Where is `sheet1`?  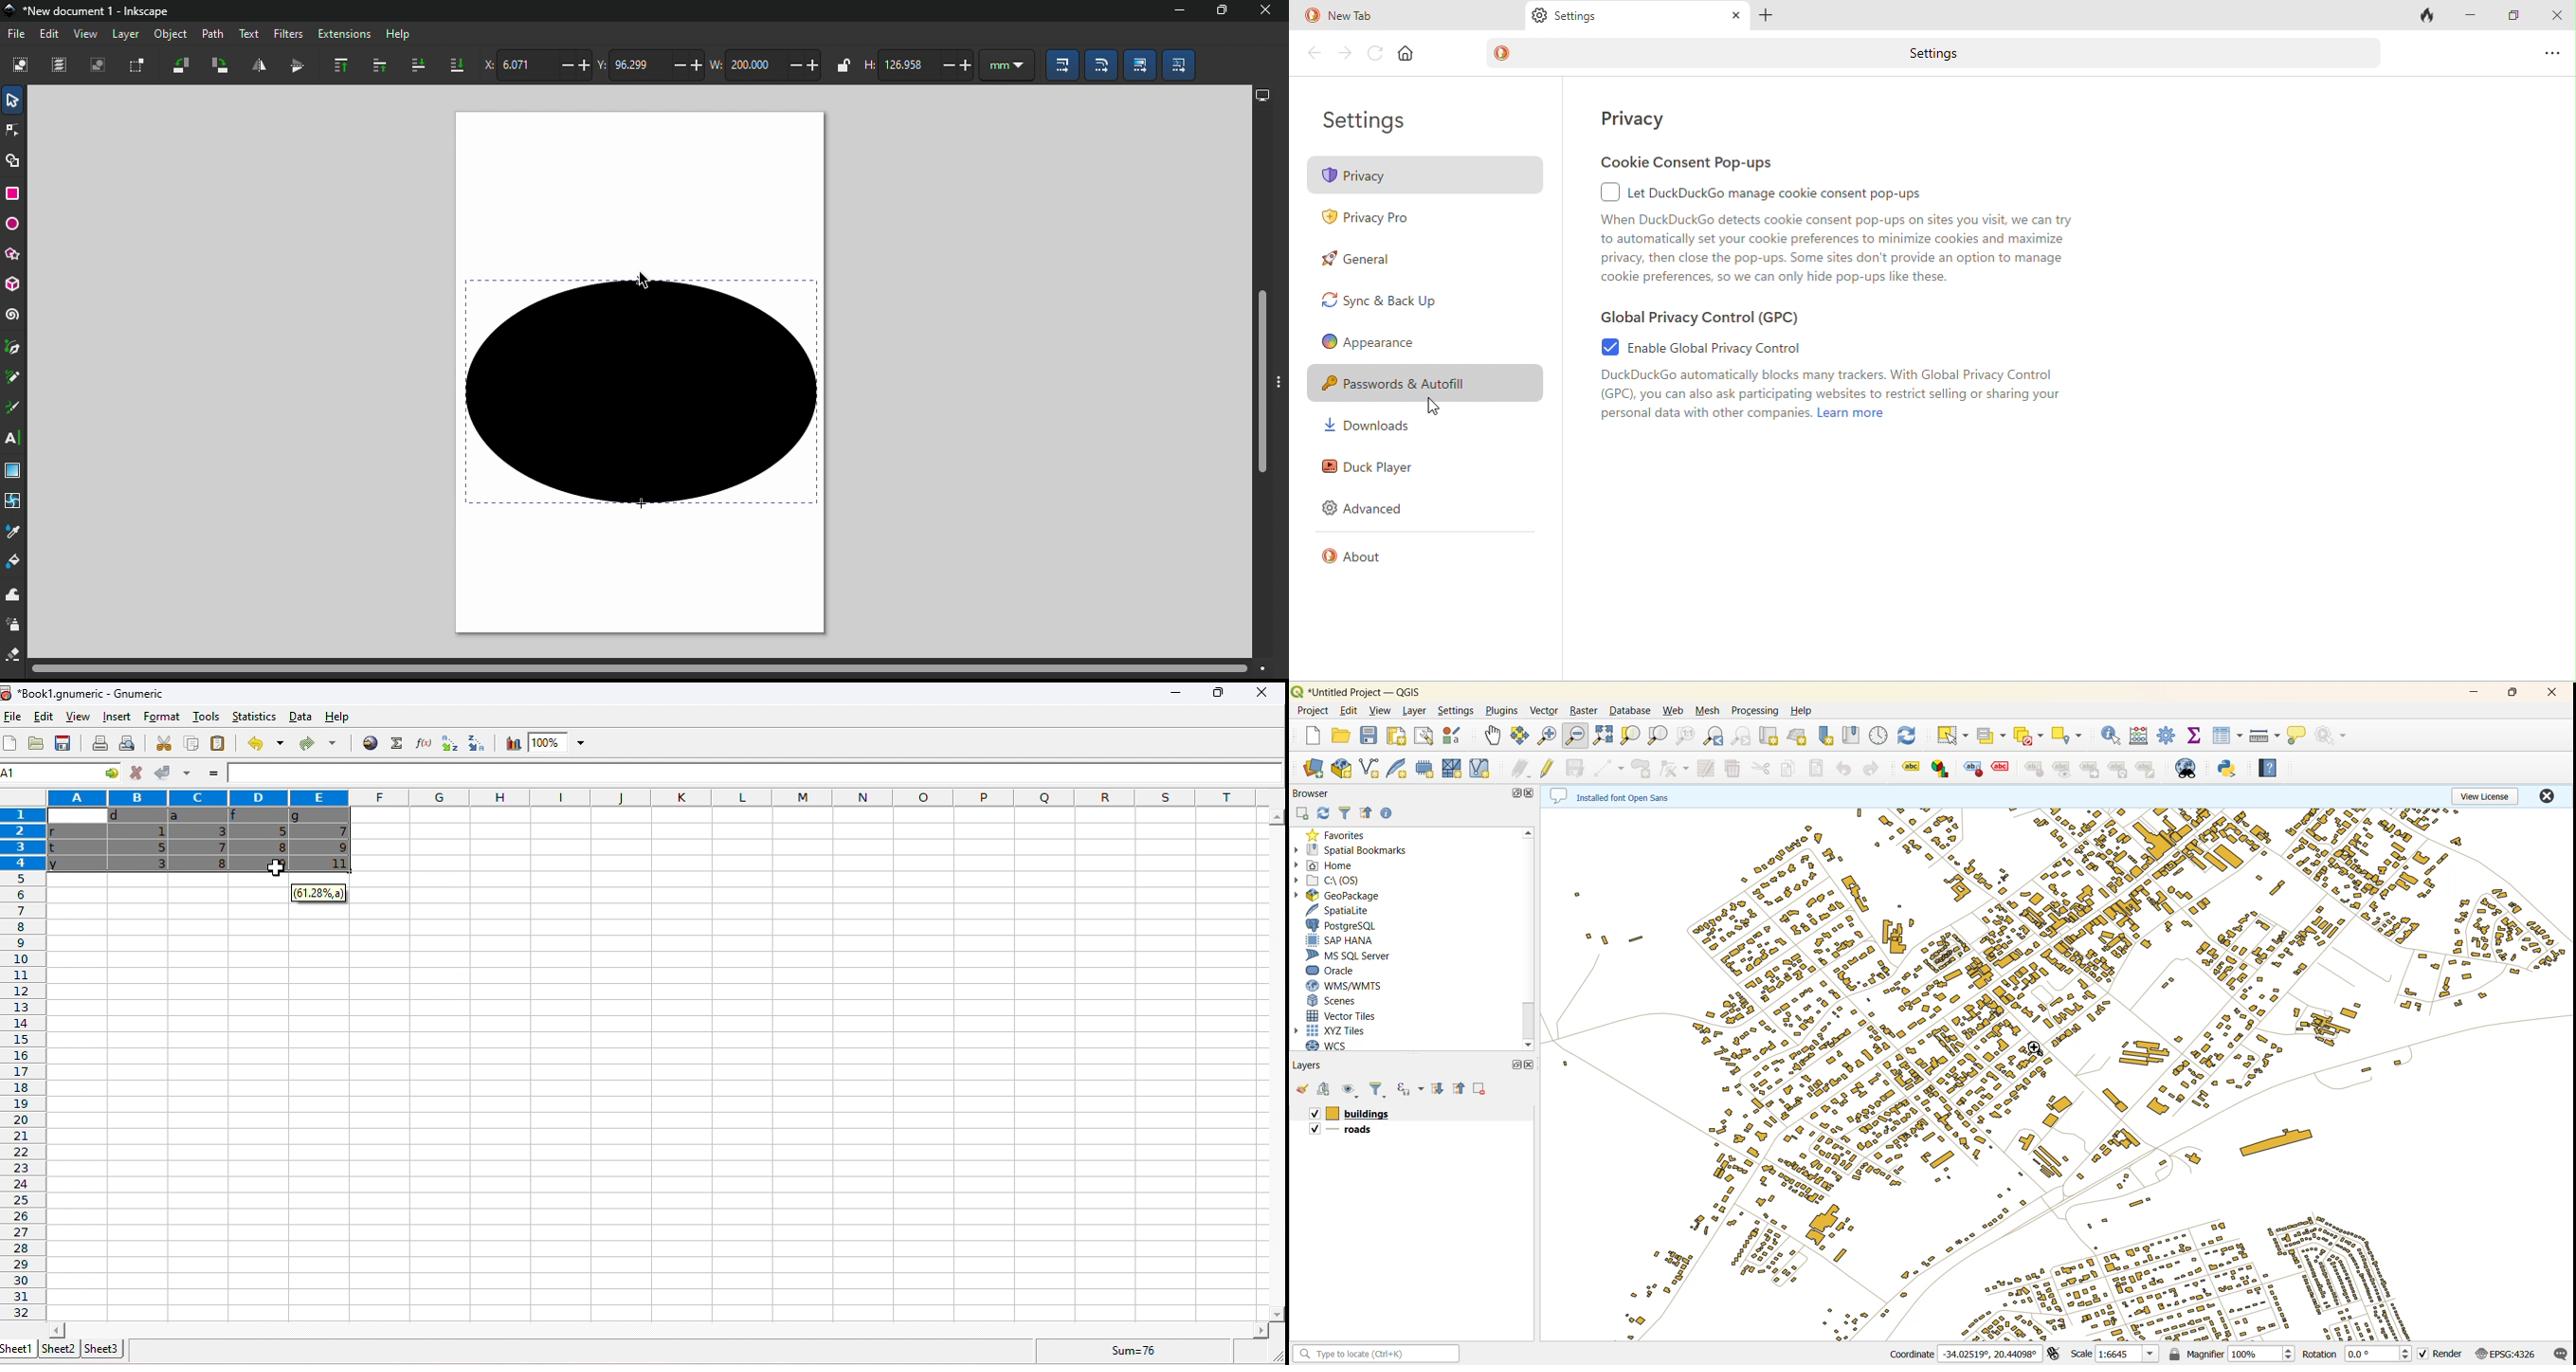 sheet1 is located at coordinates (18, 1349).